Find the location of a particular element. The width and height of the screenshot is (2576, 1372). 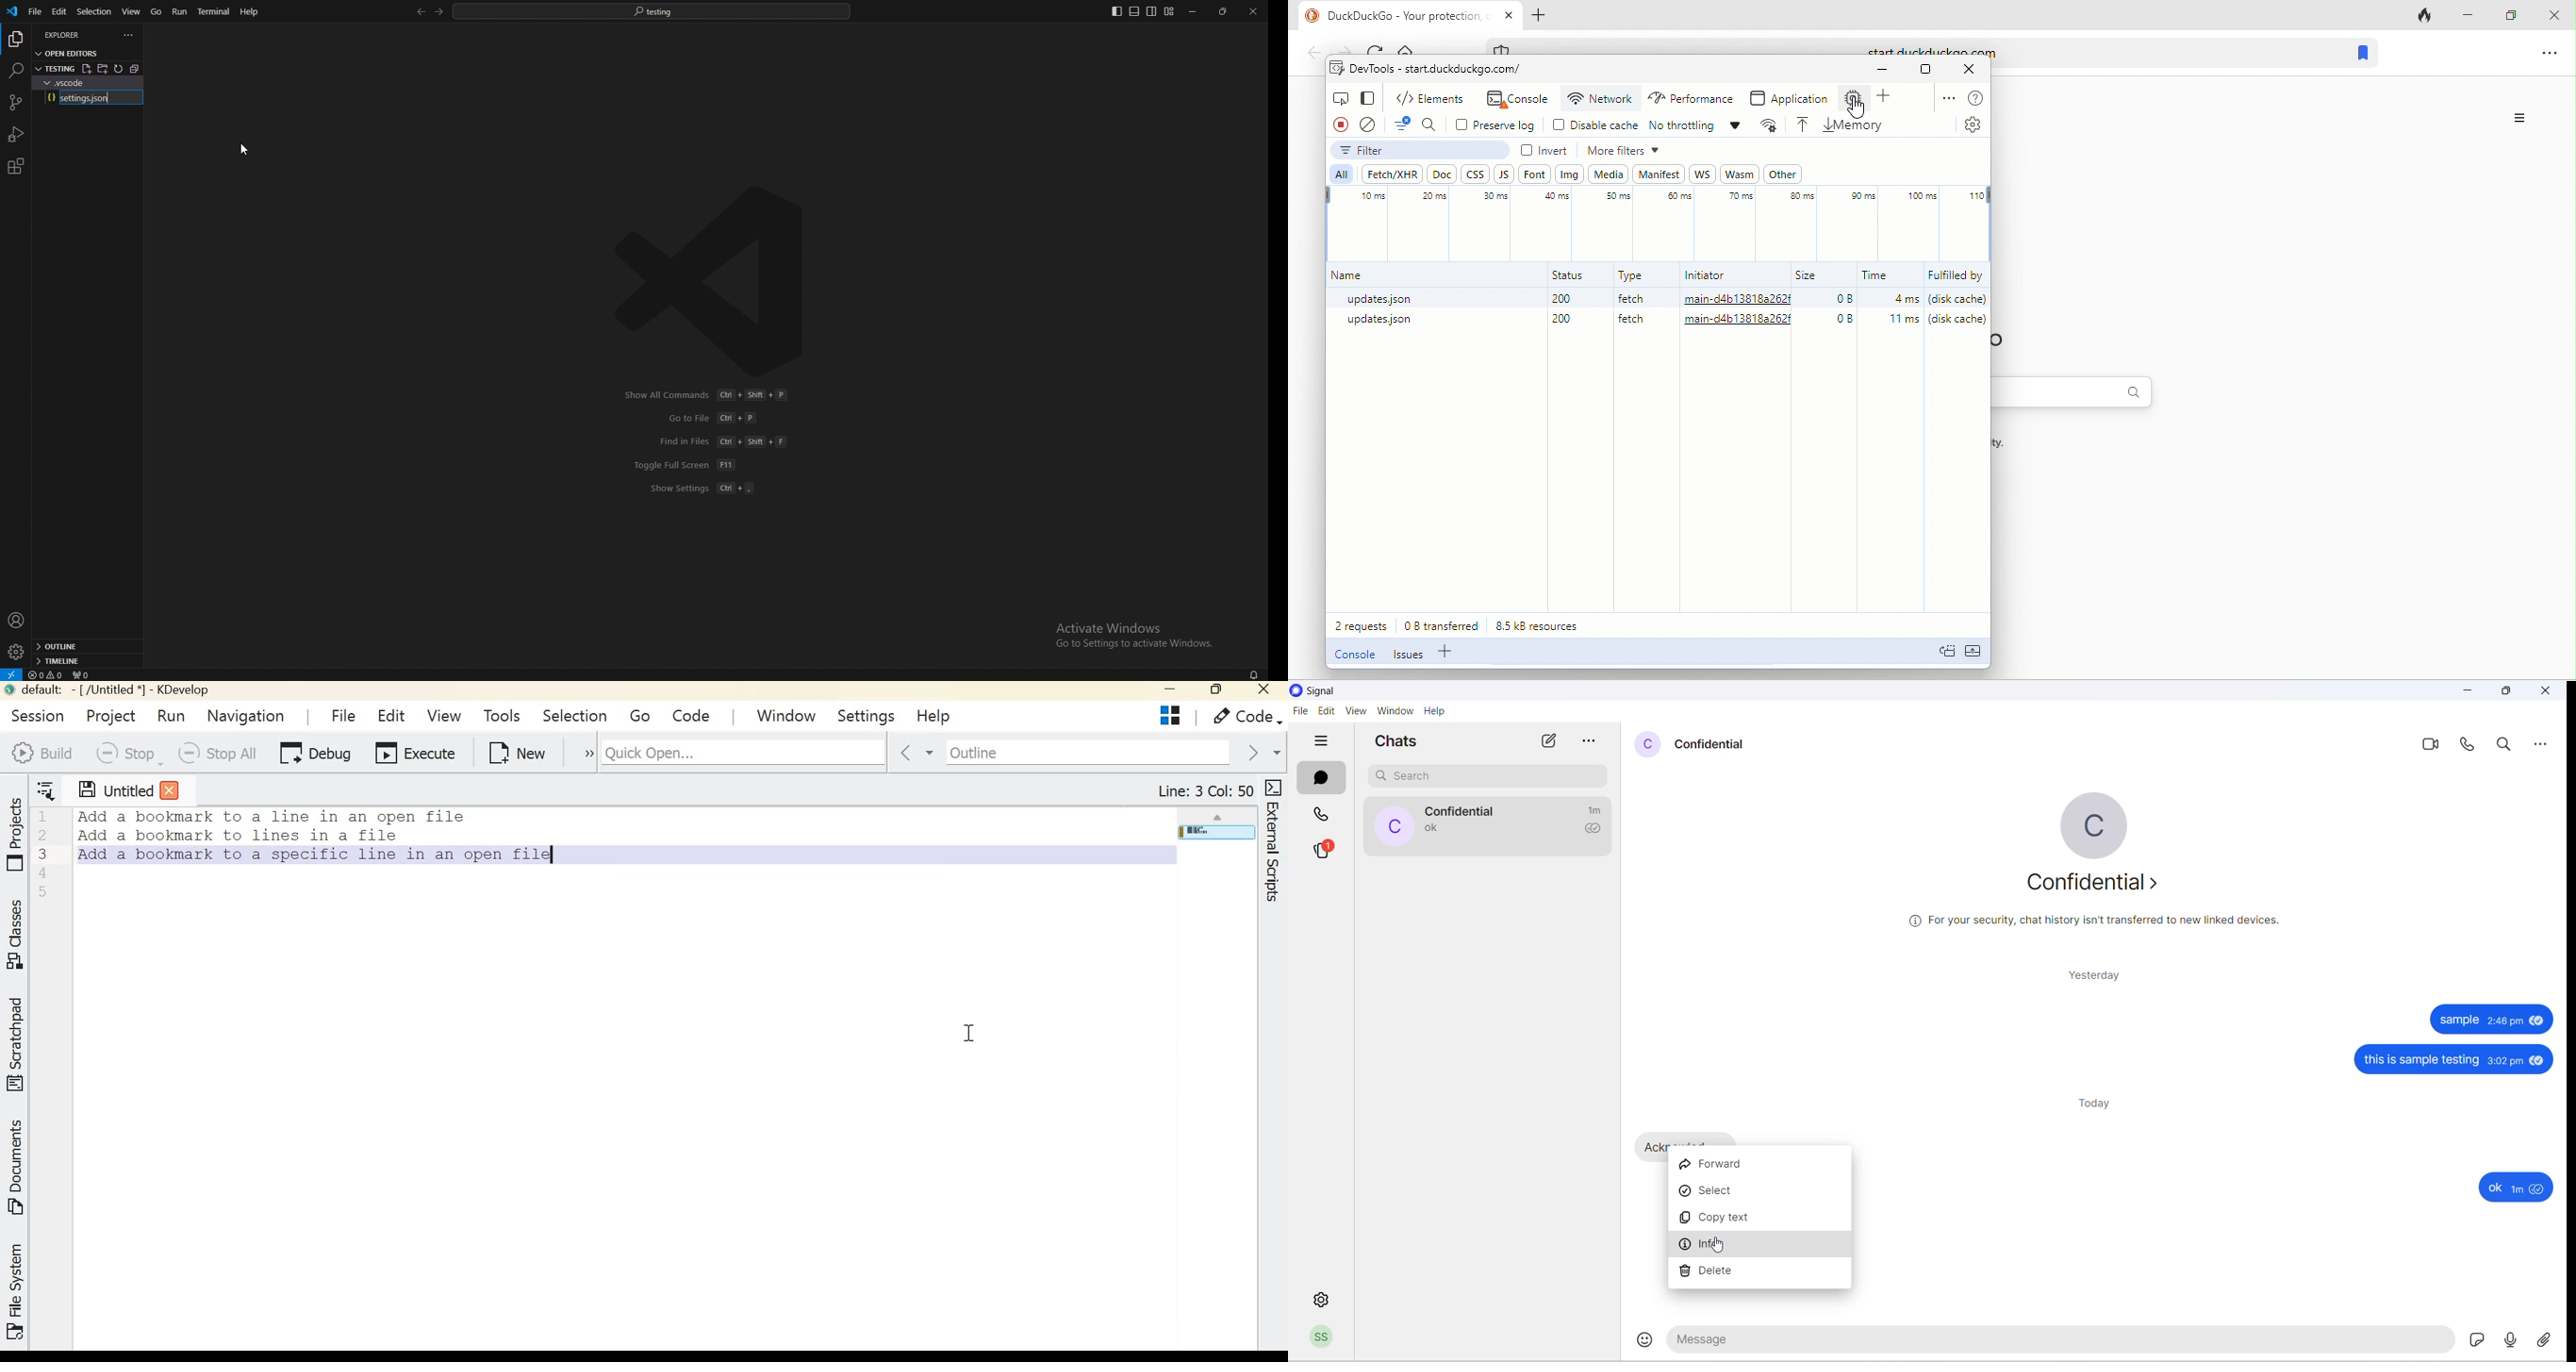

main-d4b13818a262 is located at coordinates (1739, 301).